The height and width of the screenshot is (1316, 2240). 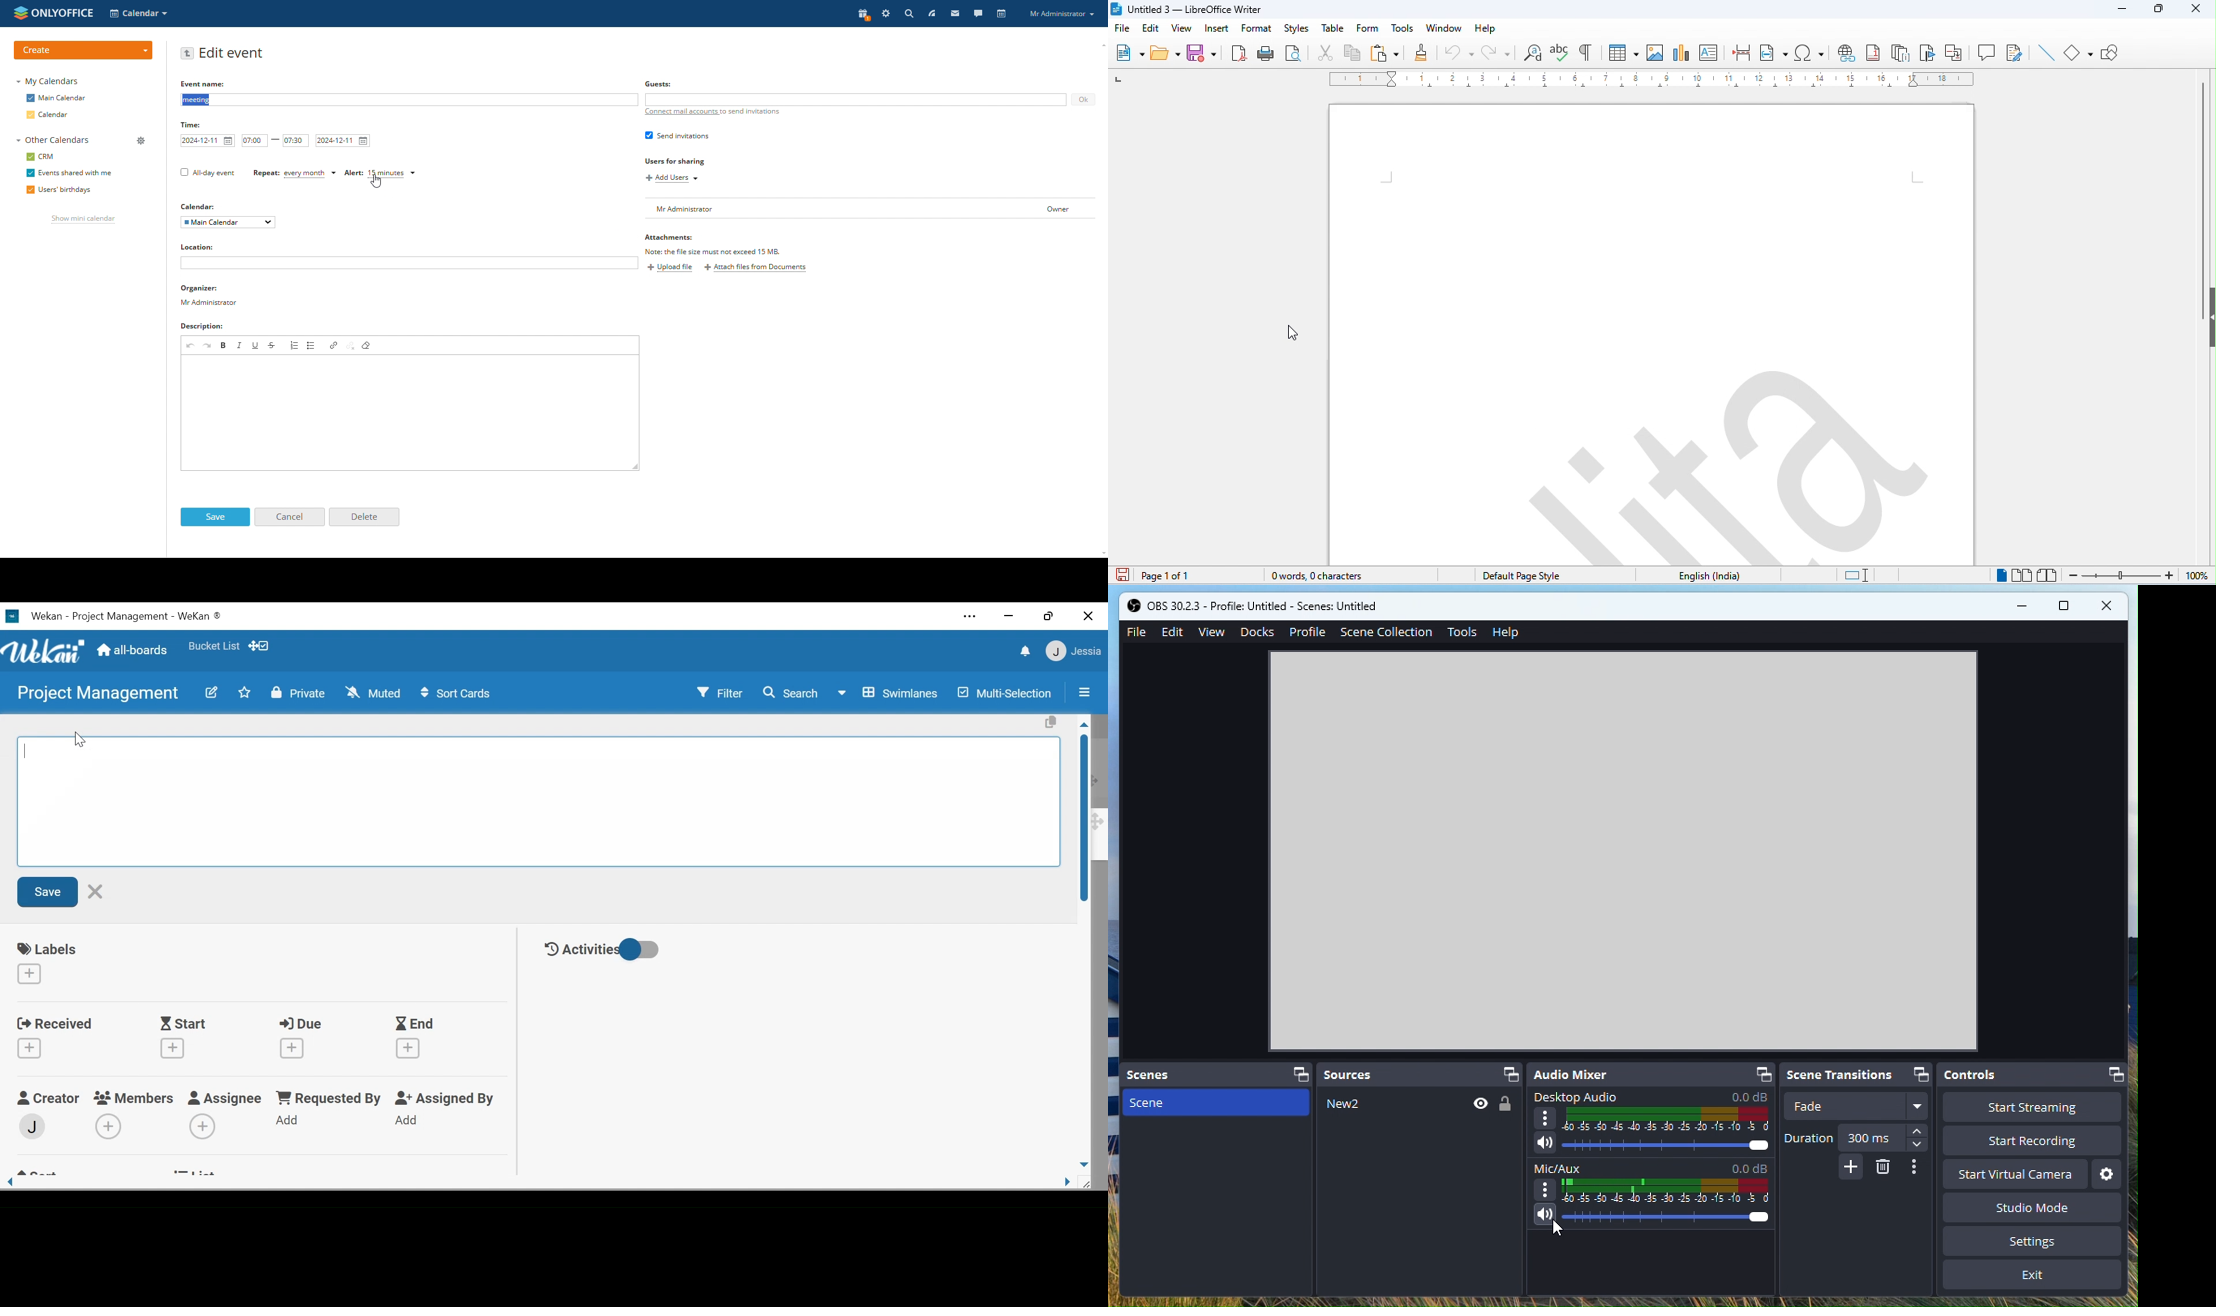 What do you see at coordinates (134, 651) in the screenshot?
I see `All boards` at bounding box center [134, 651].